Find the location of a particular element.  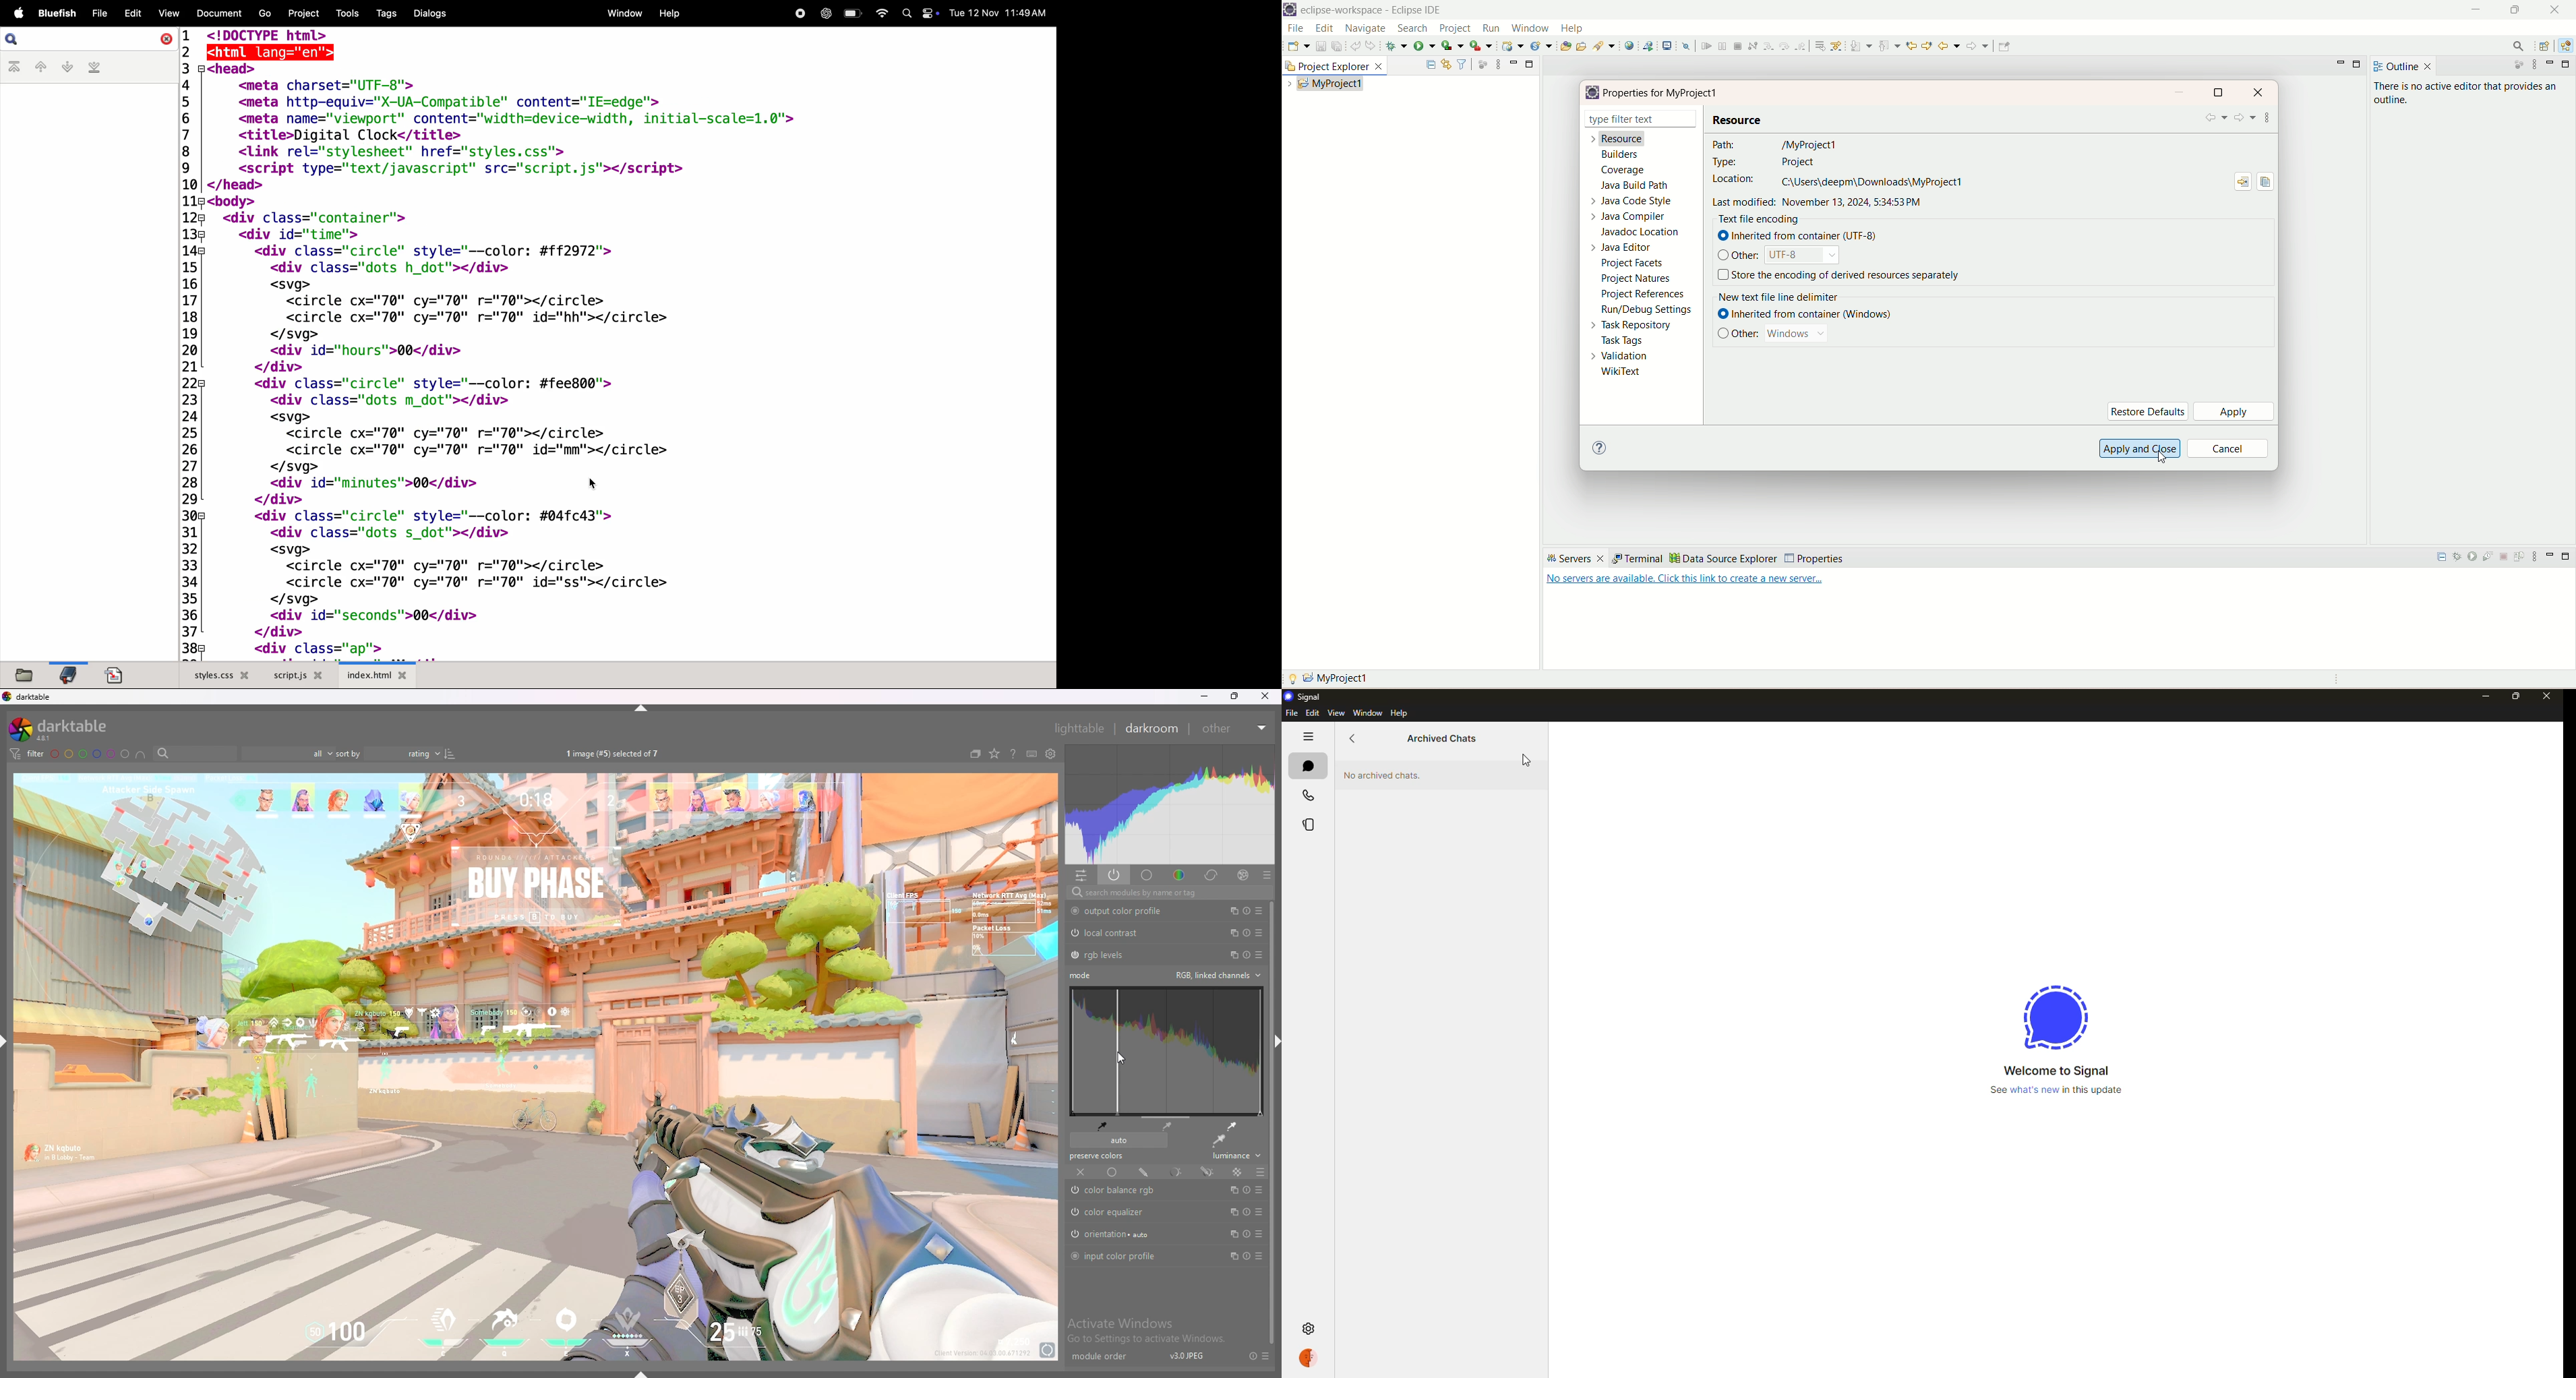

help is located at coordinates (1401, 713).